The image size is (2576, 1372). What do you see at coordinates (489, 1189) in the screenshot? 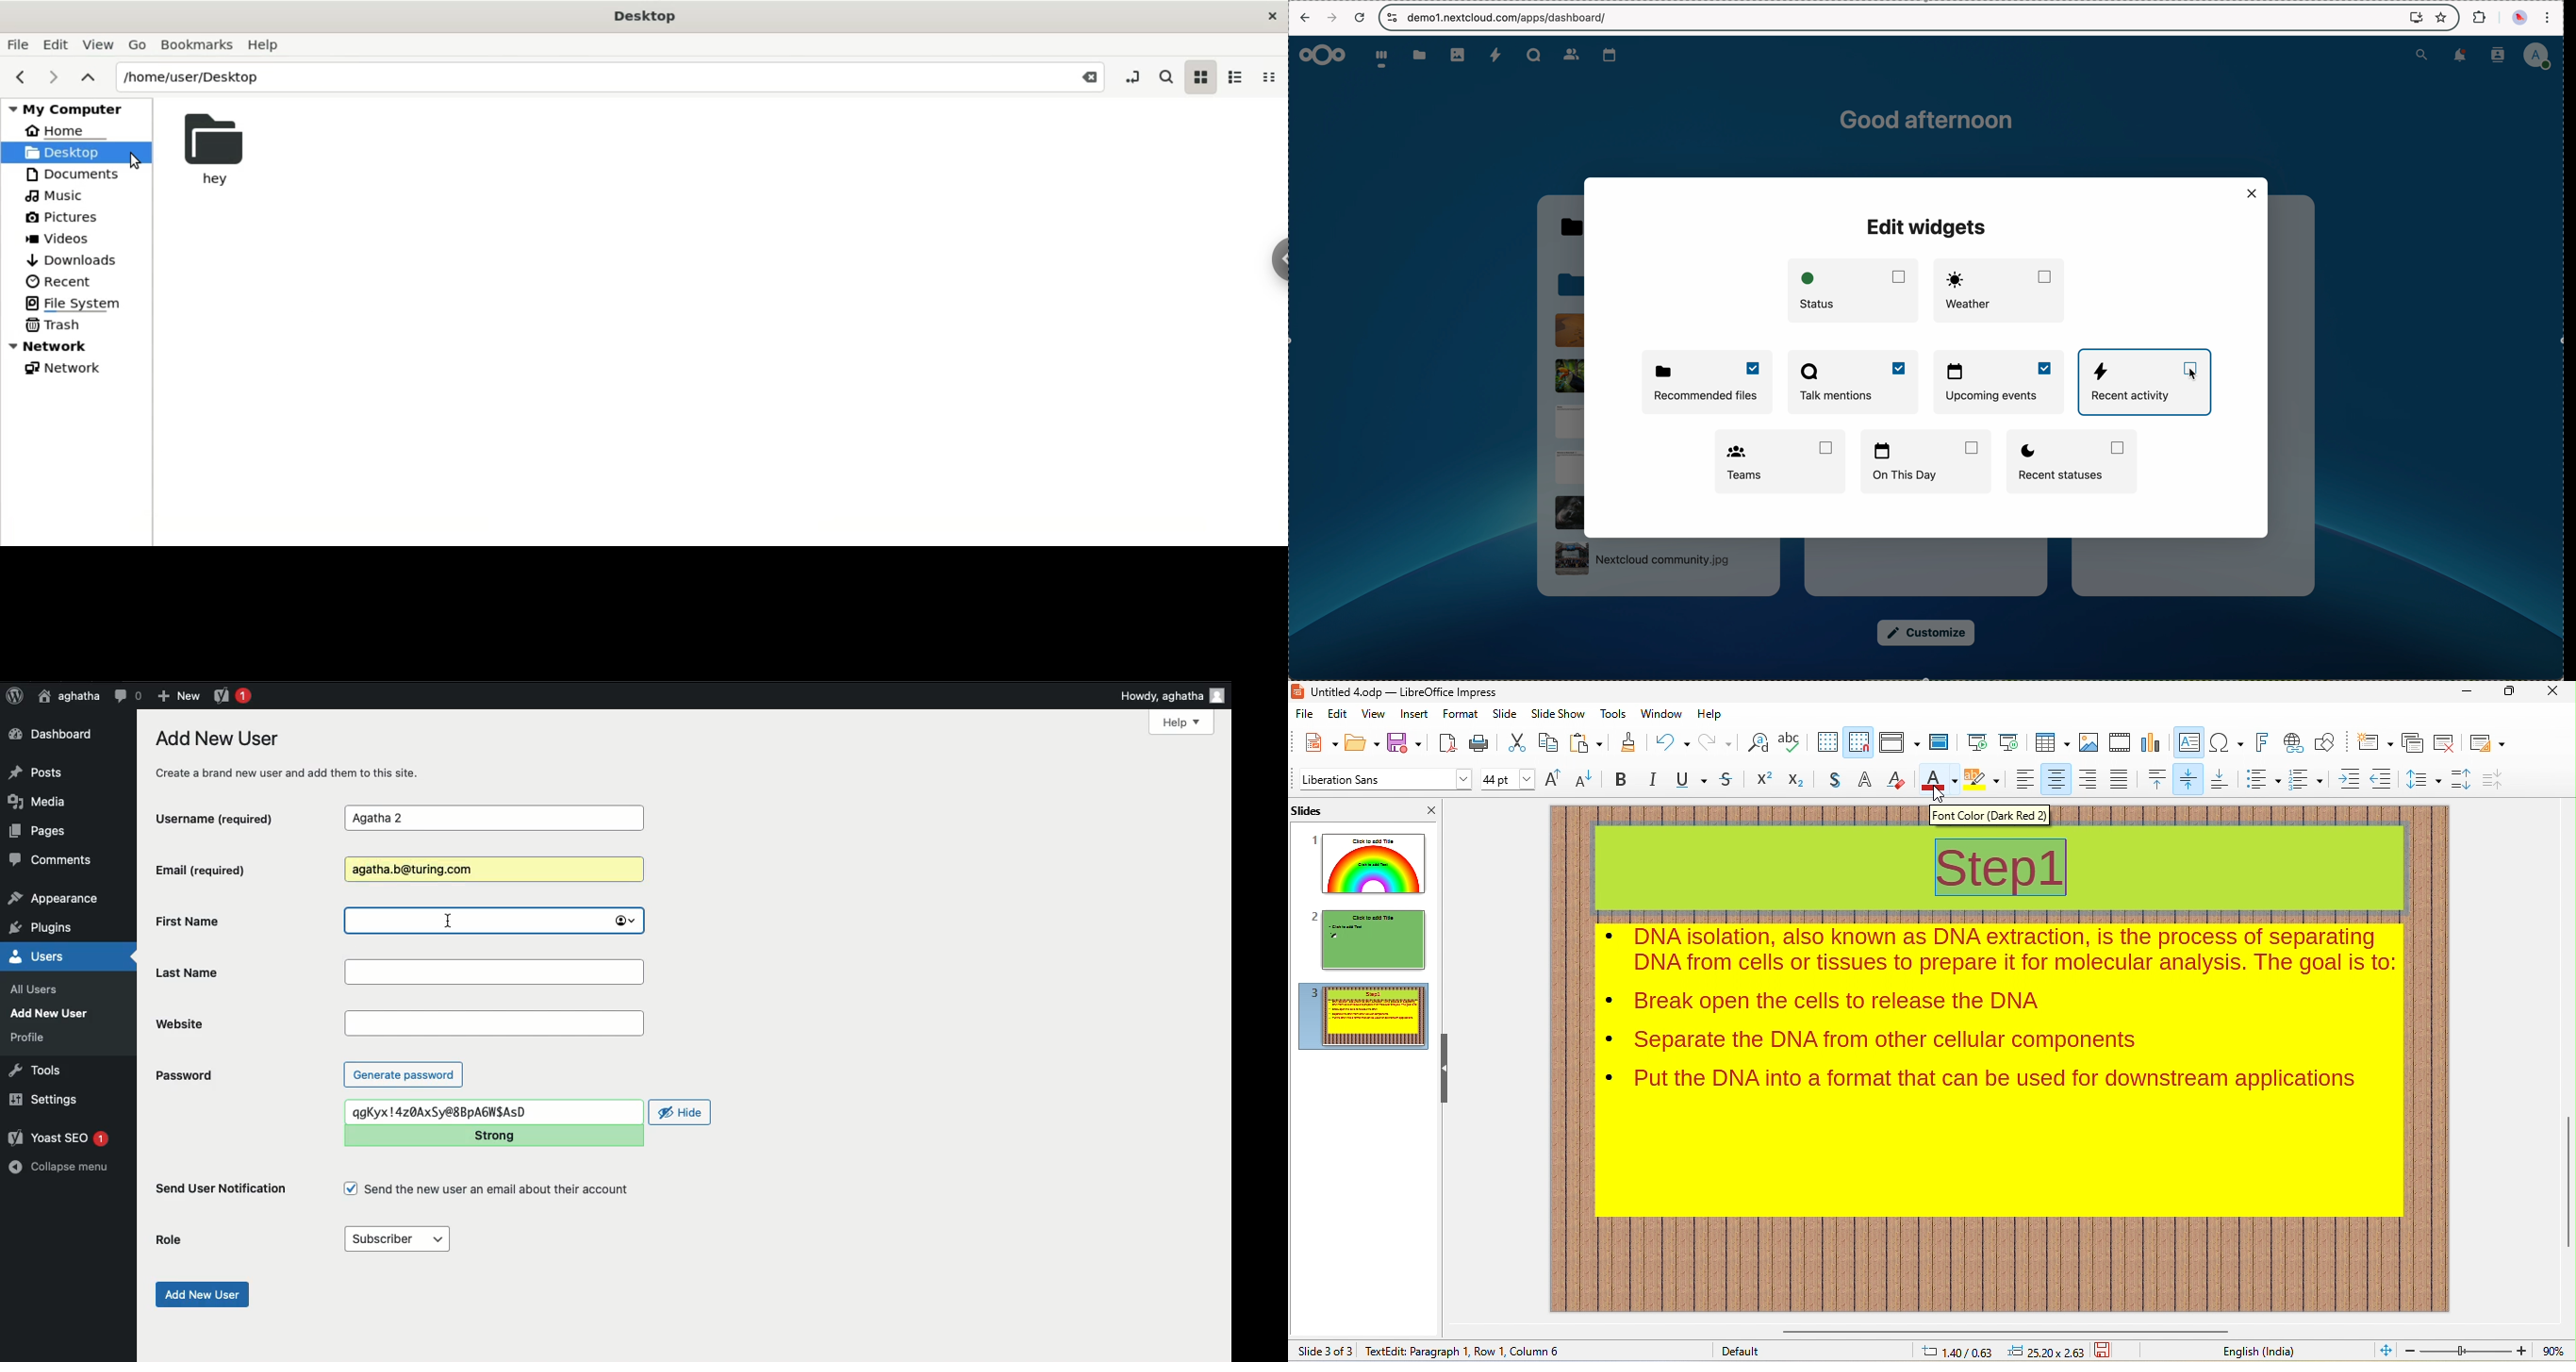
I see `Send the new user an email about their account` at bounding box center [489, 1189].